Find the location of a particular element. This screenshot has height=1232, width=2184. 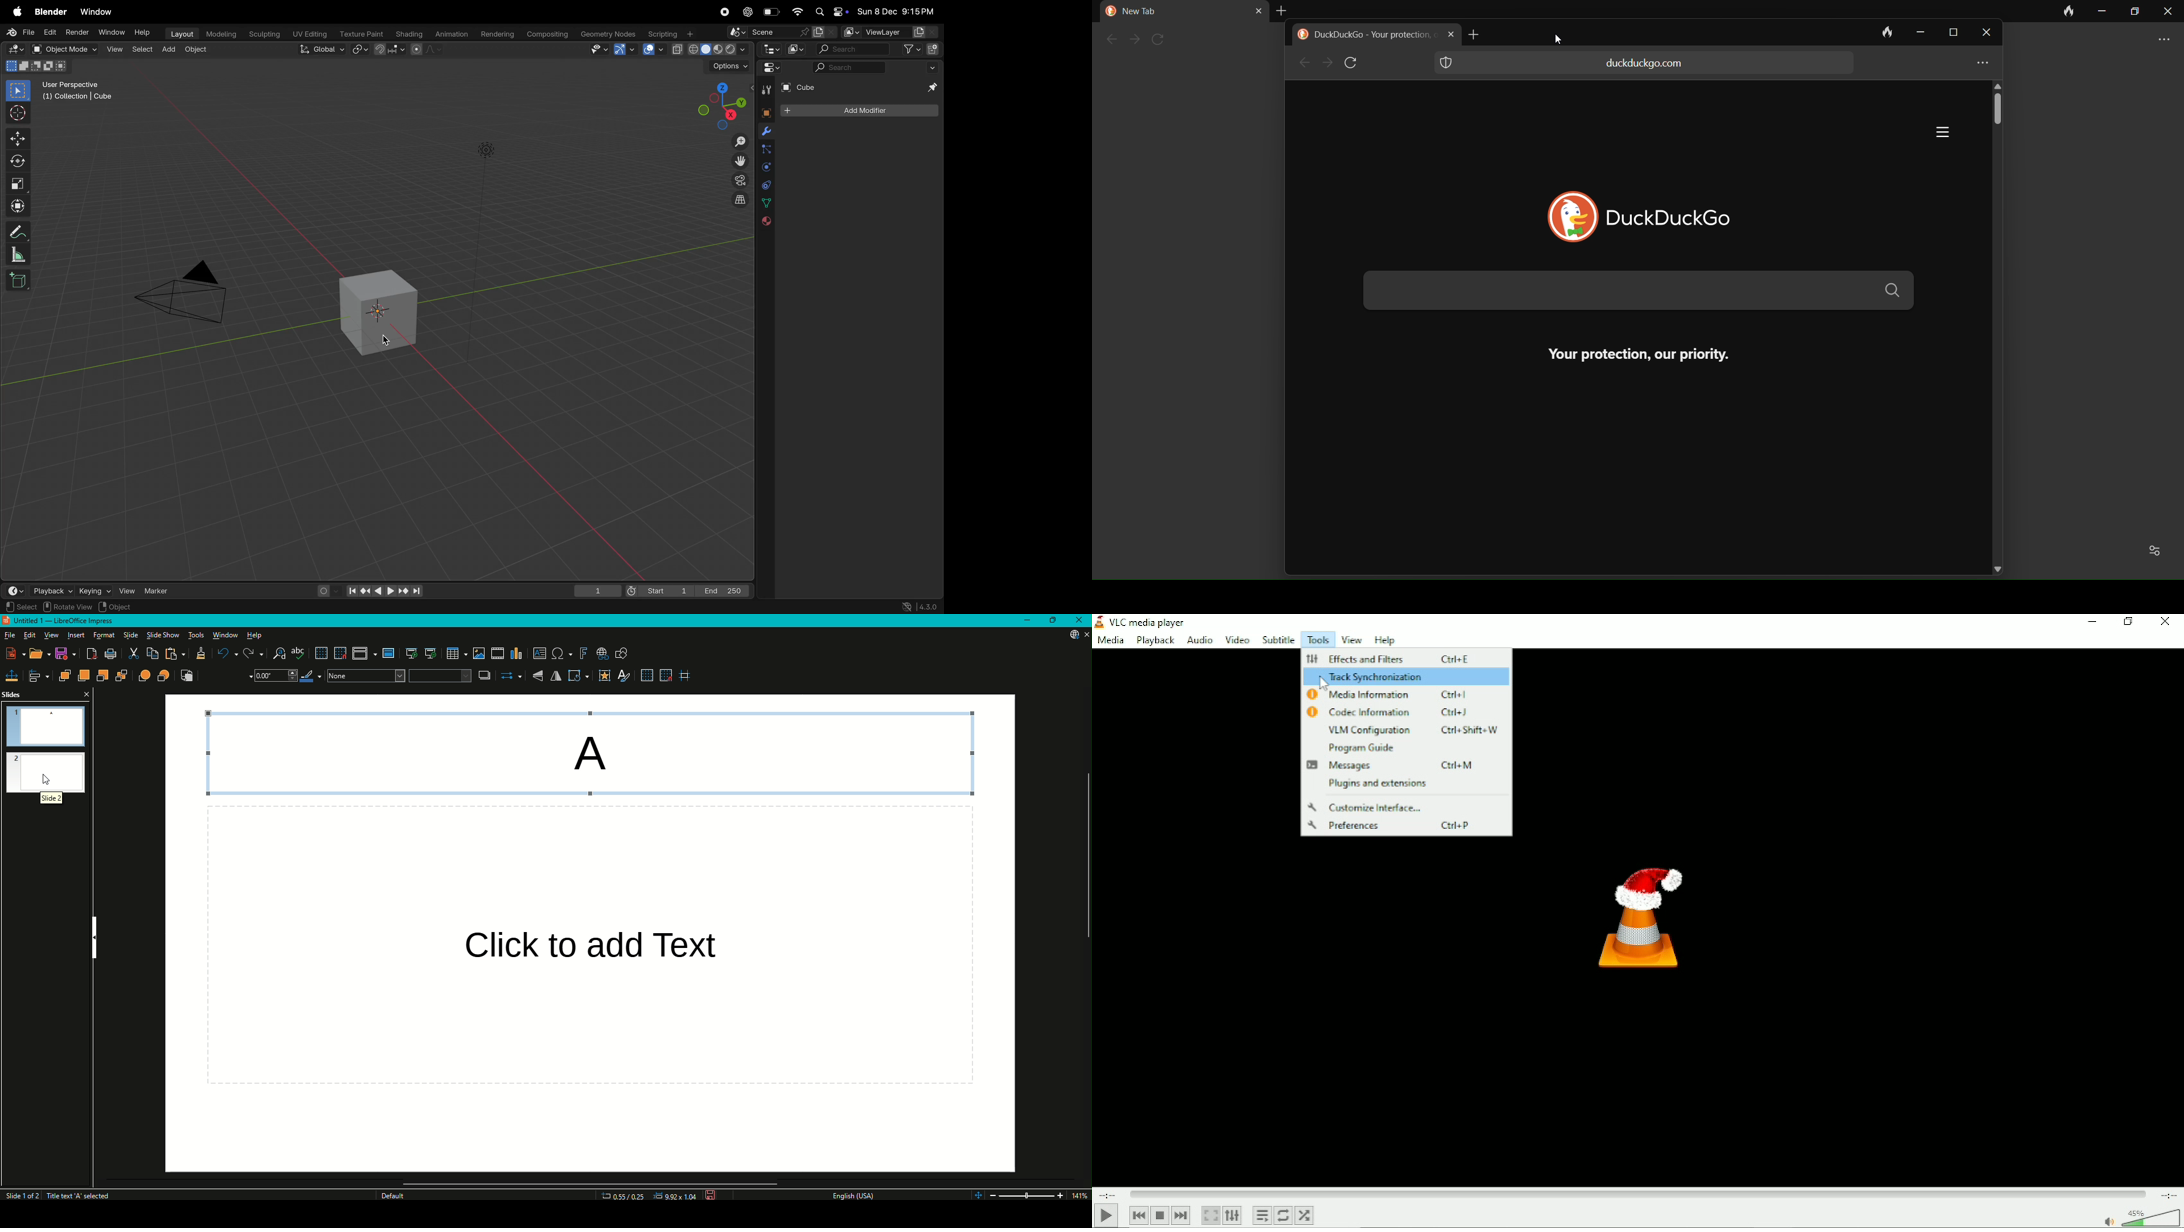

Helplines While Moving is located at coordinates (688, 676).